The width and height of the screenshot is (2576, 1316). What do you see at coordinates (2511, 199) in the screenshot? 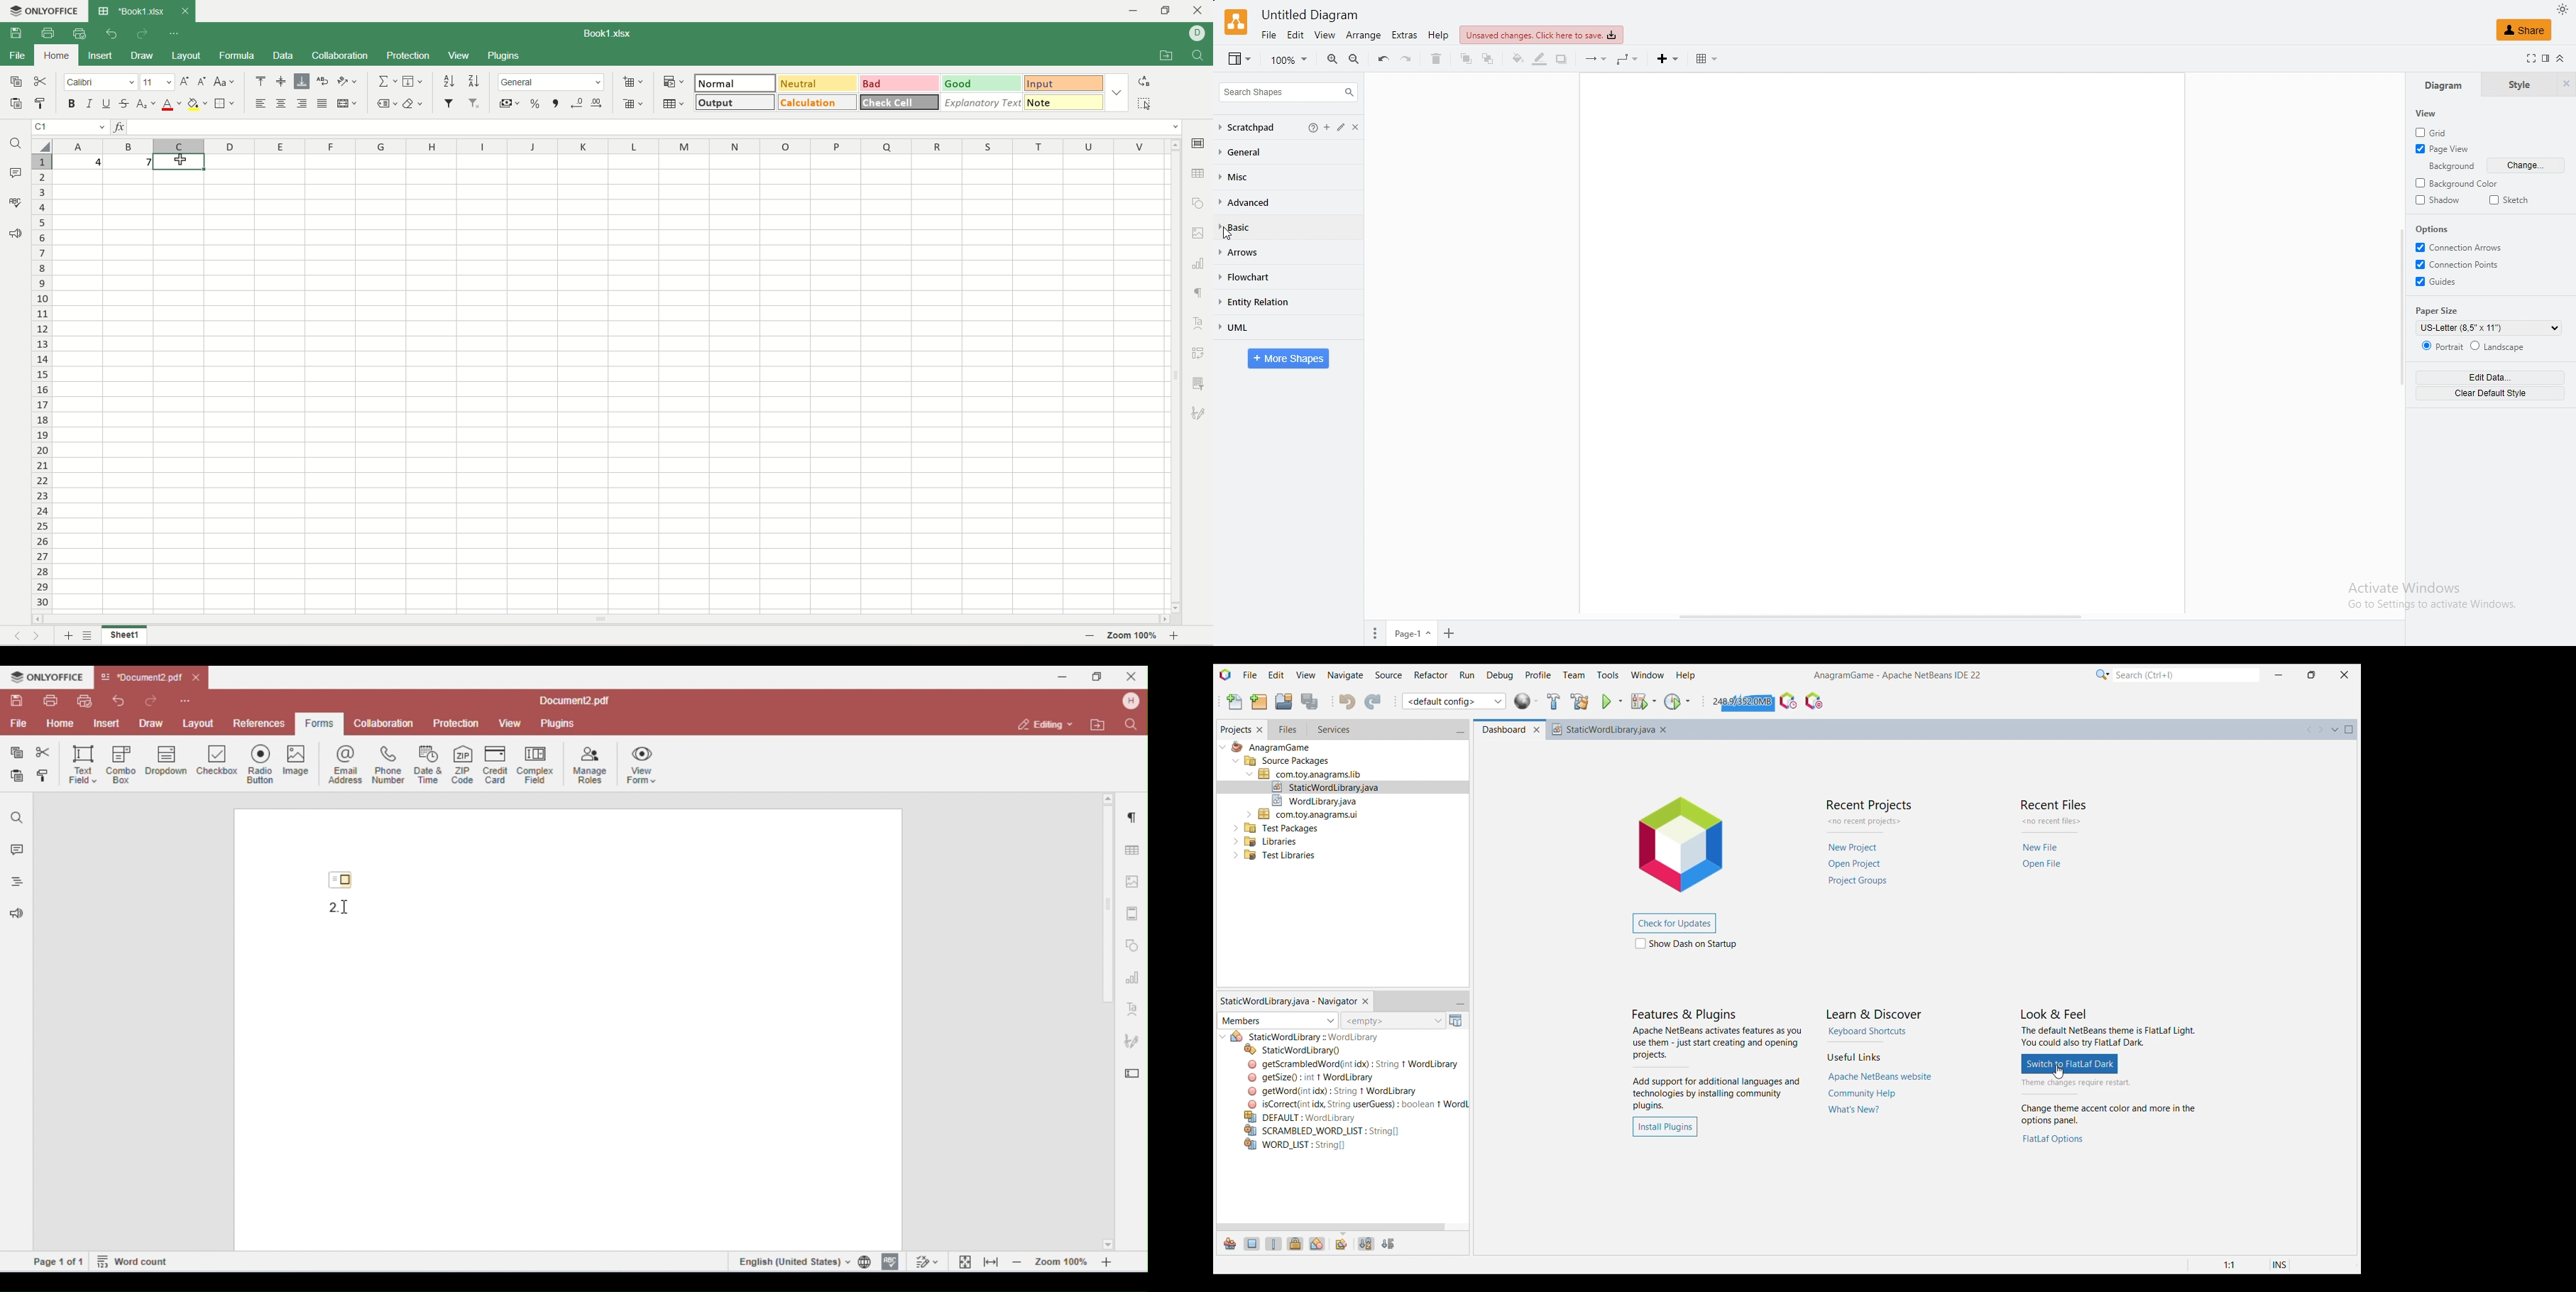
I see `sketch` at bounding box center [2511, 199].